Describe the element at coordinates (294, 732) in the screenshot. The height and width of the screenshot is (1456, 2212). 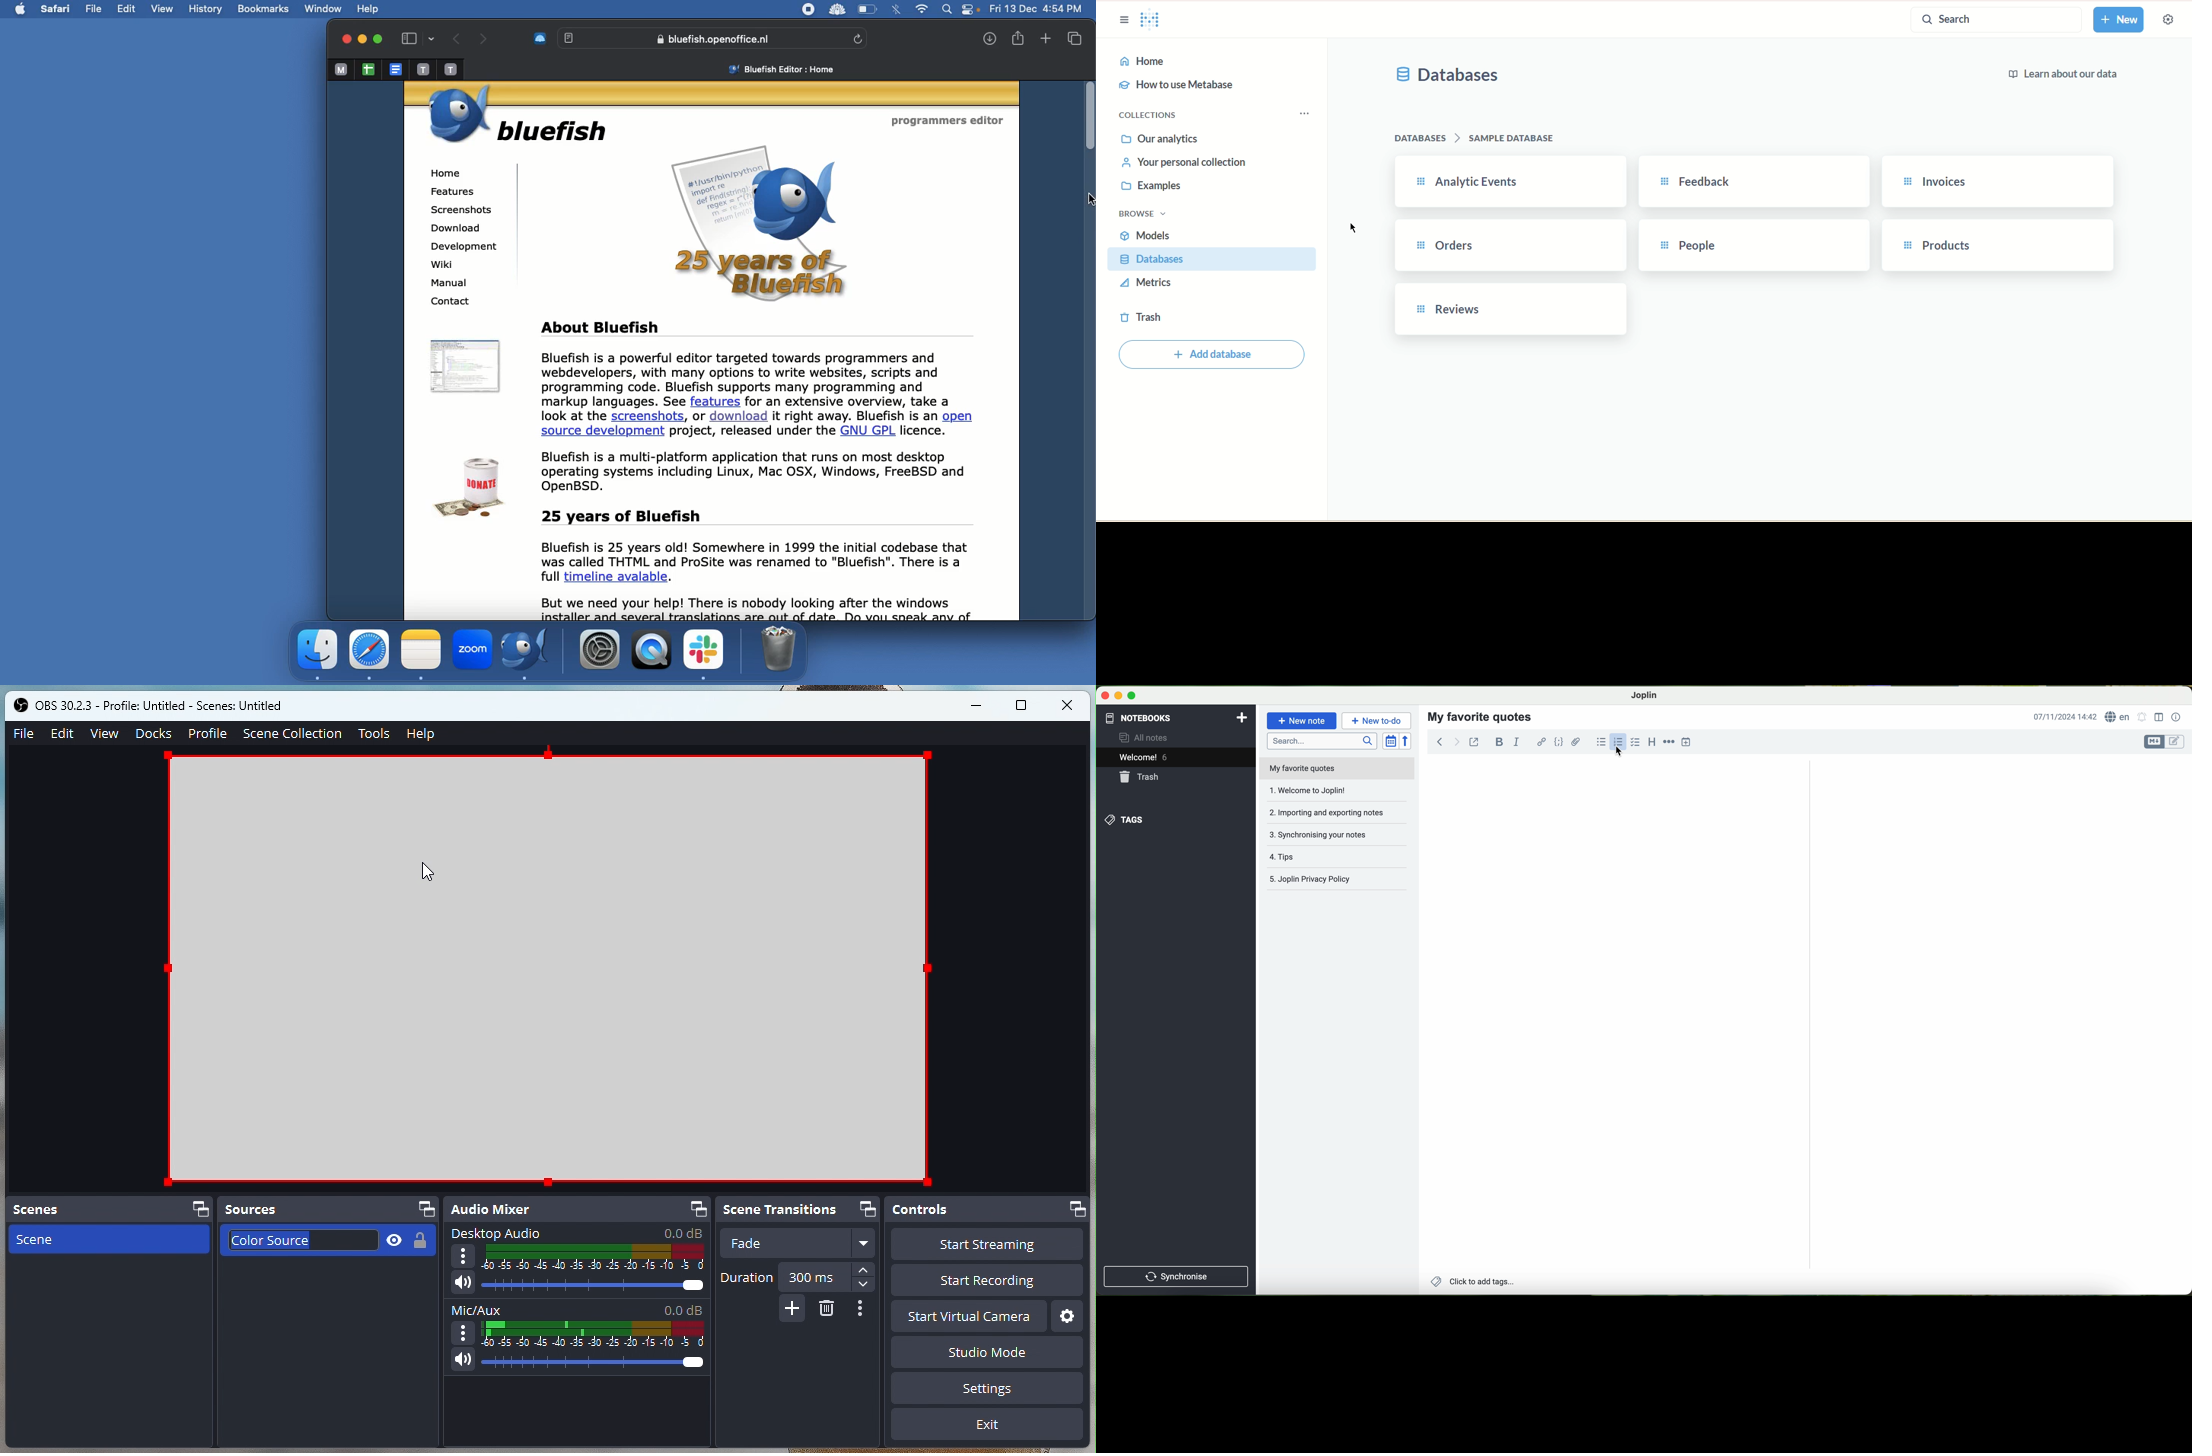
I see `SceneCollection` at that location.